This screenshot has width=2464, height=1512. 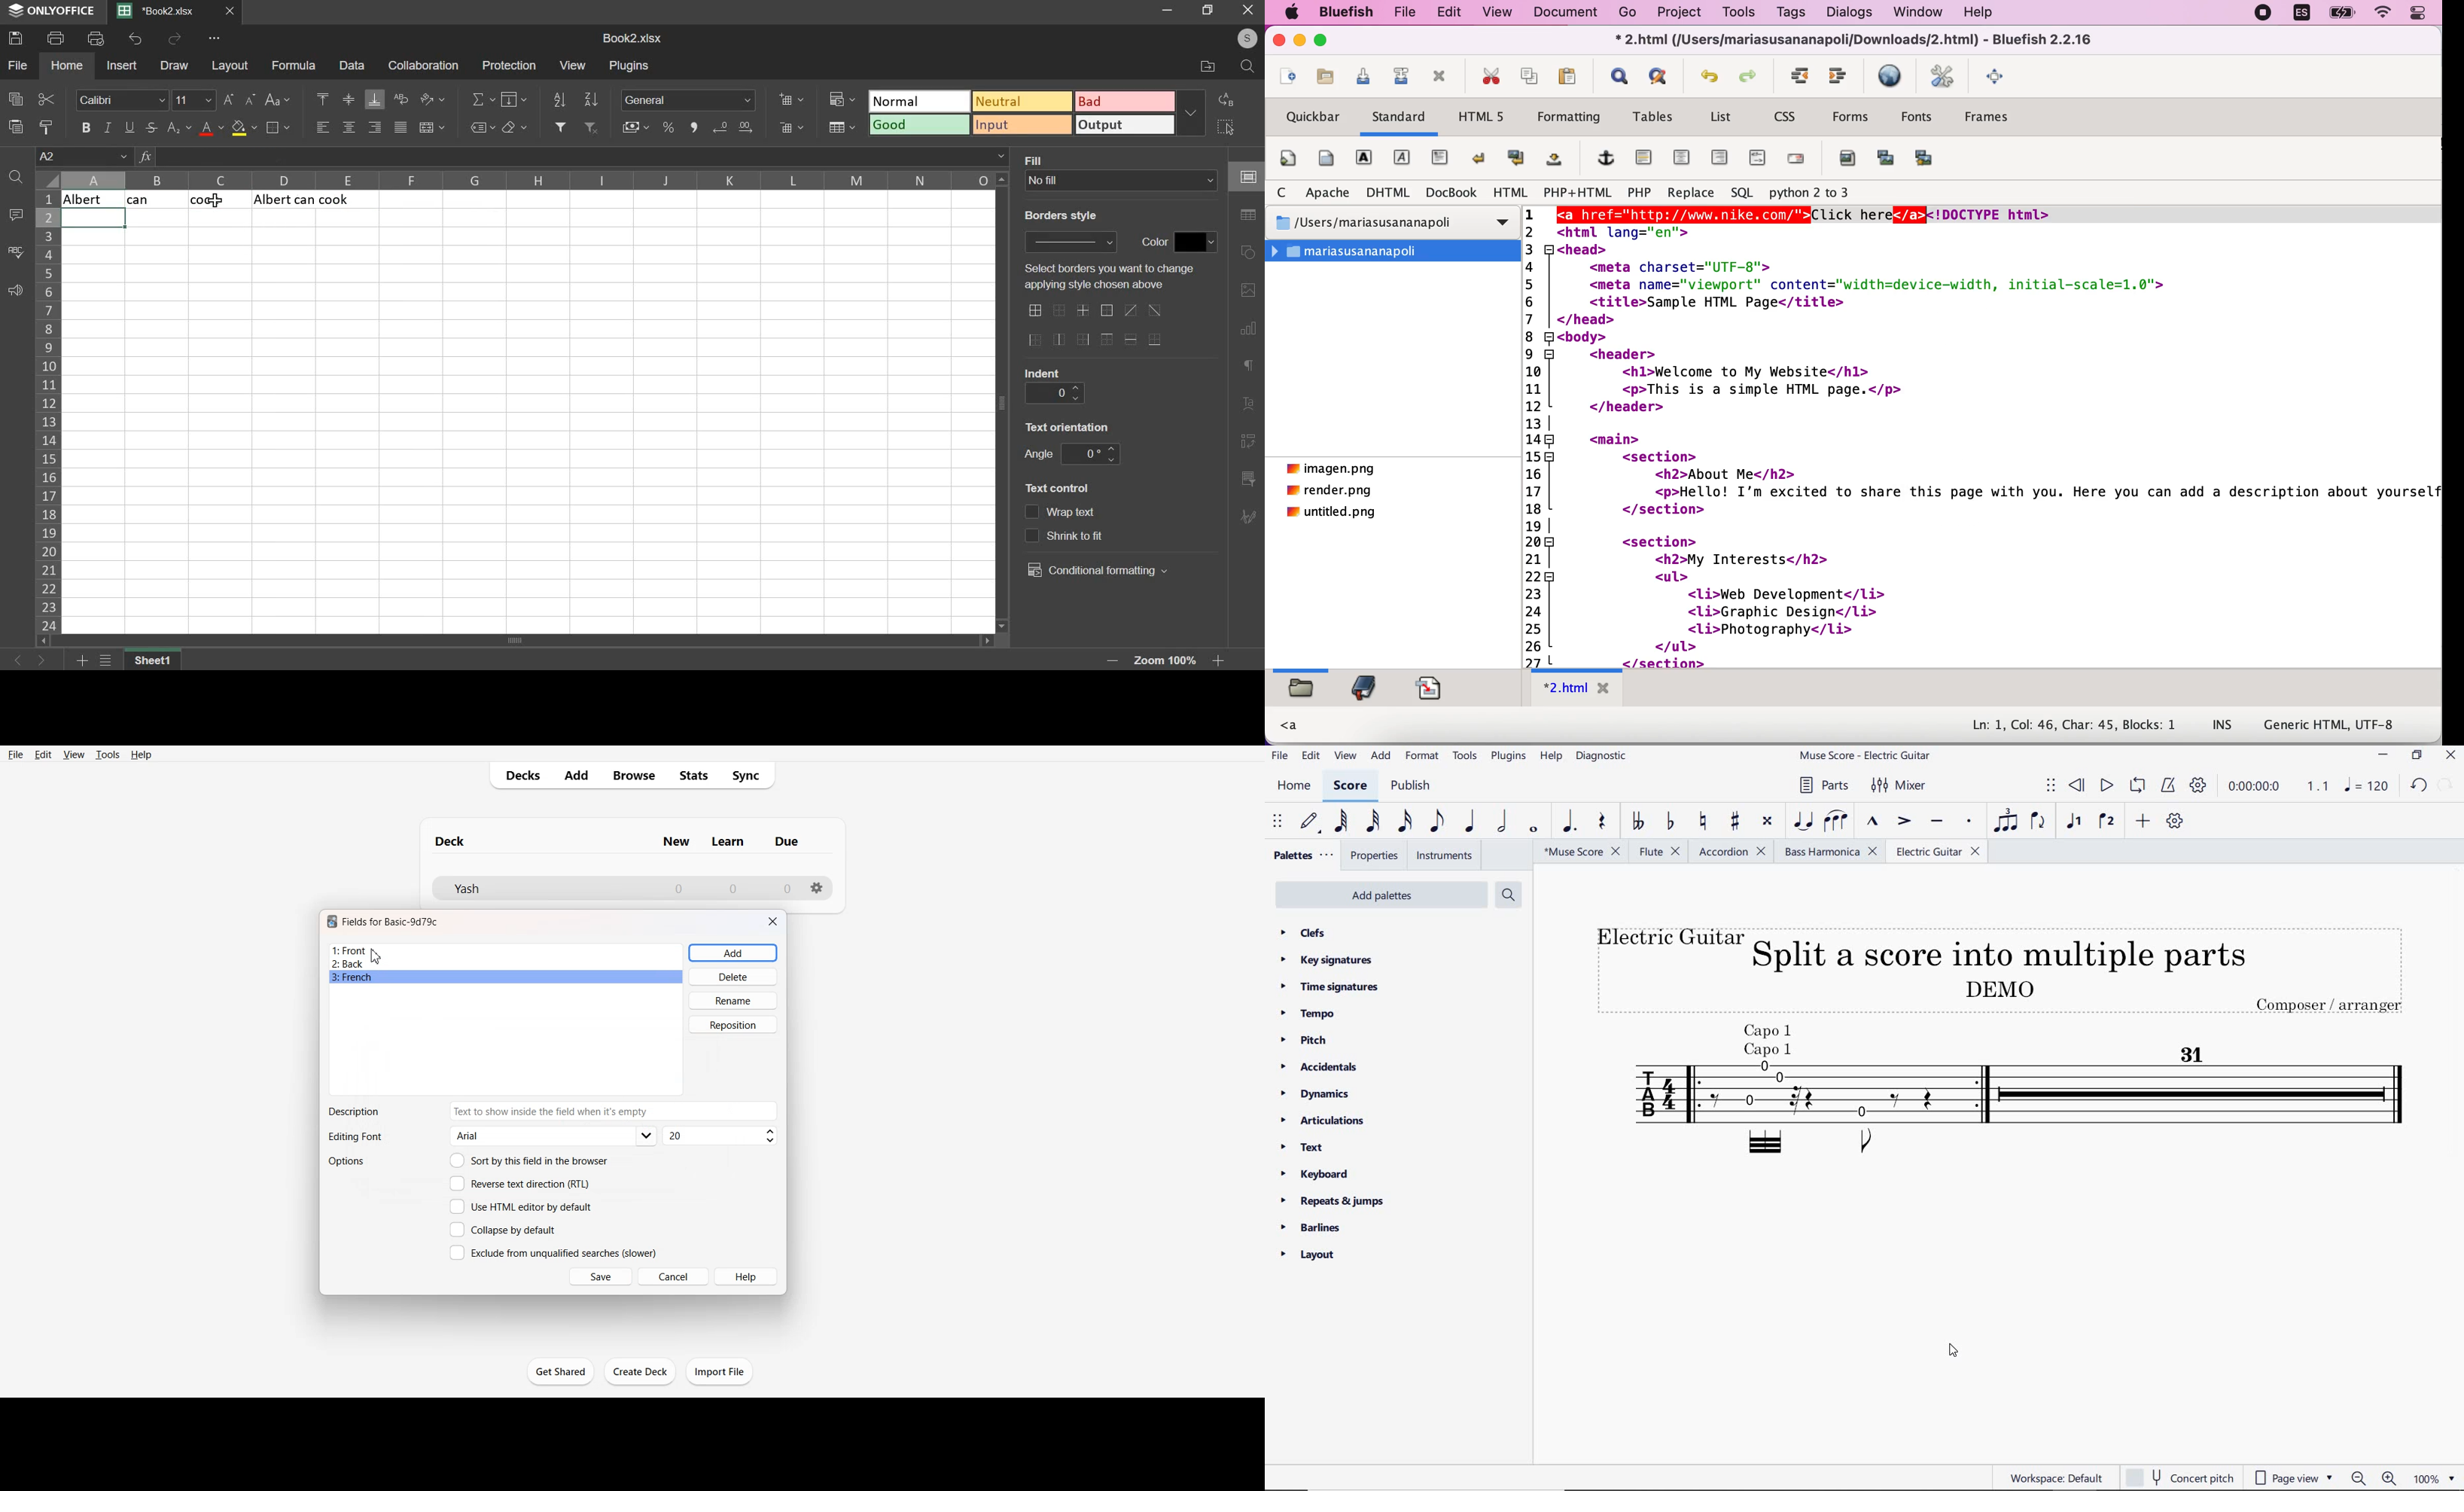 What do you see at coordinates (1854, 116) in the screenshot?
I see `forms` at bounding box center [1854, 116].